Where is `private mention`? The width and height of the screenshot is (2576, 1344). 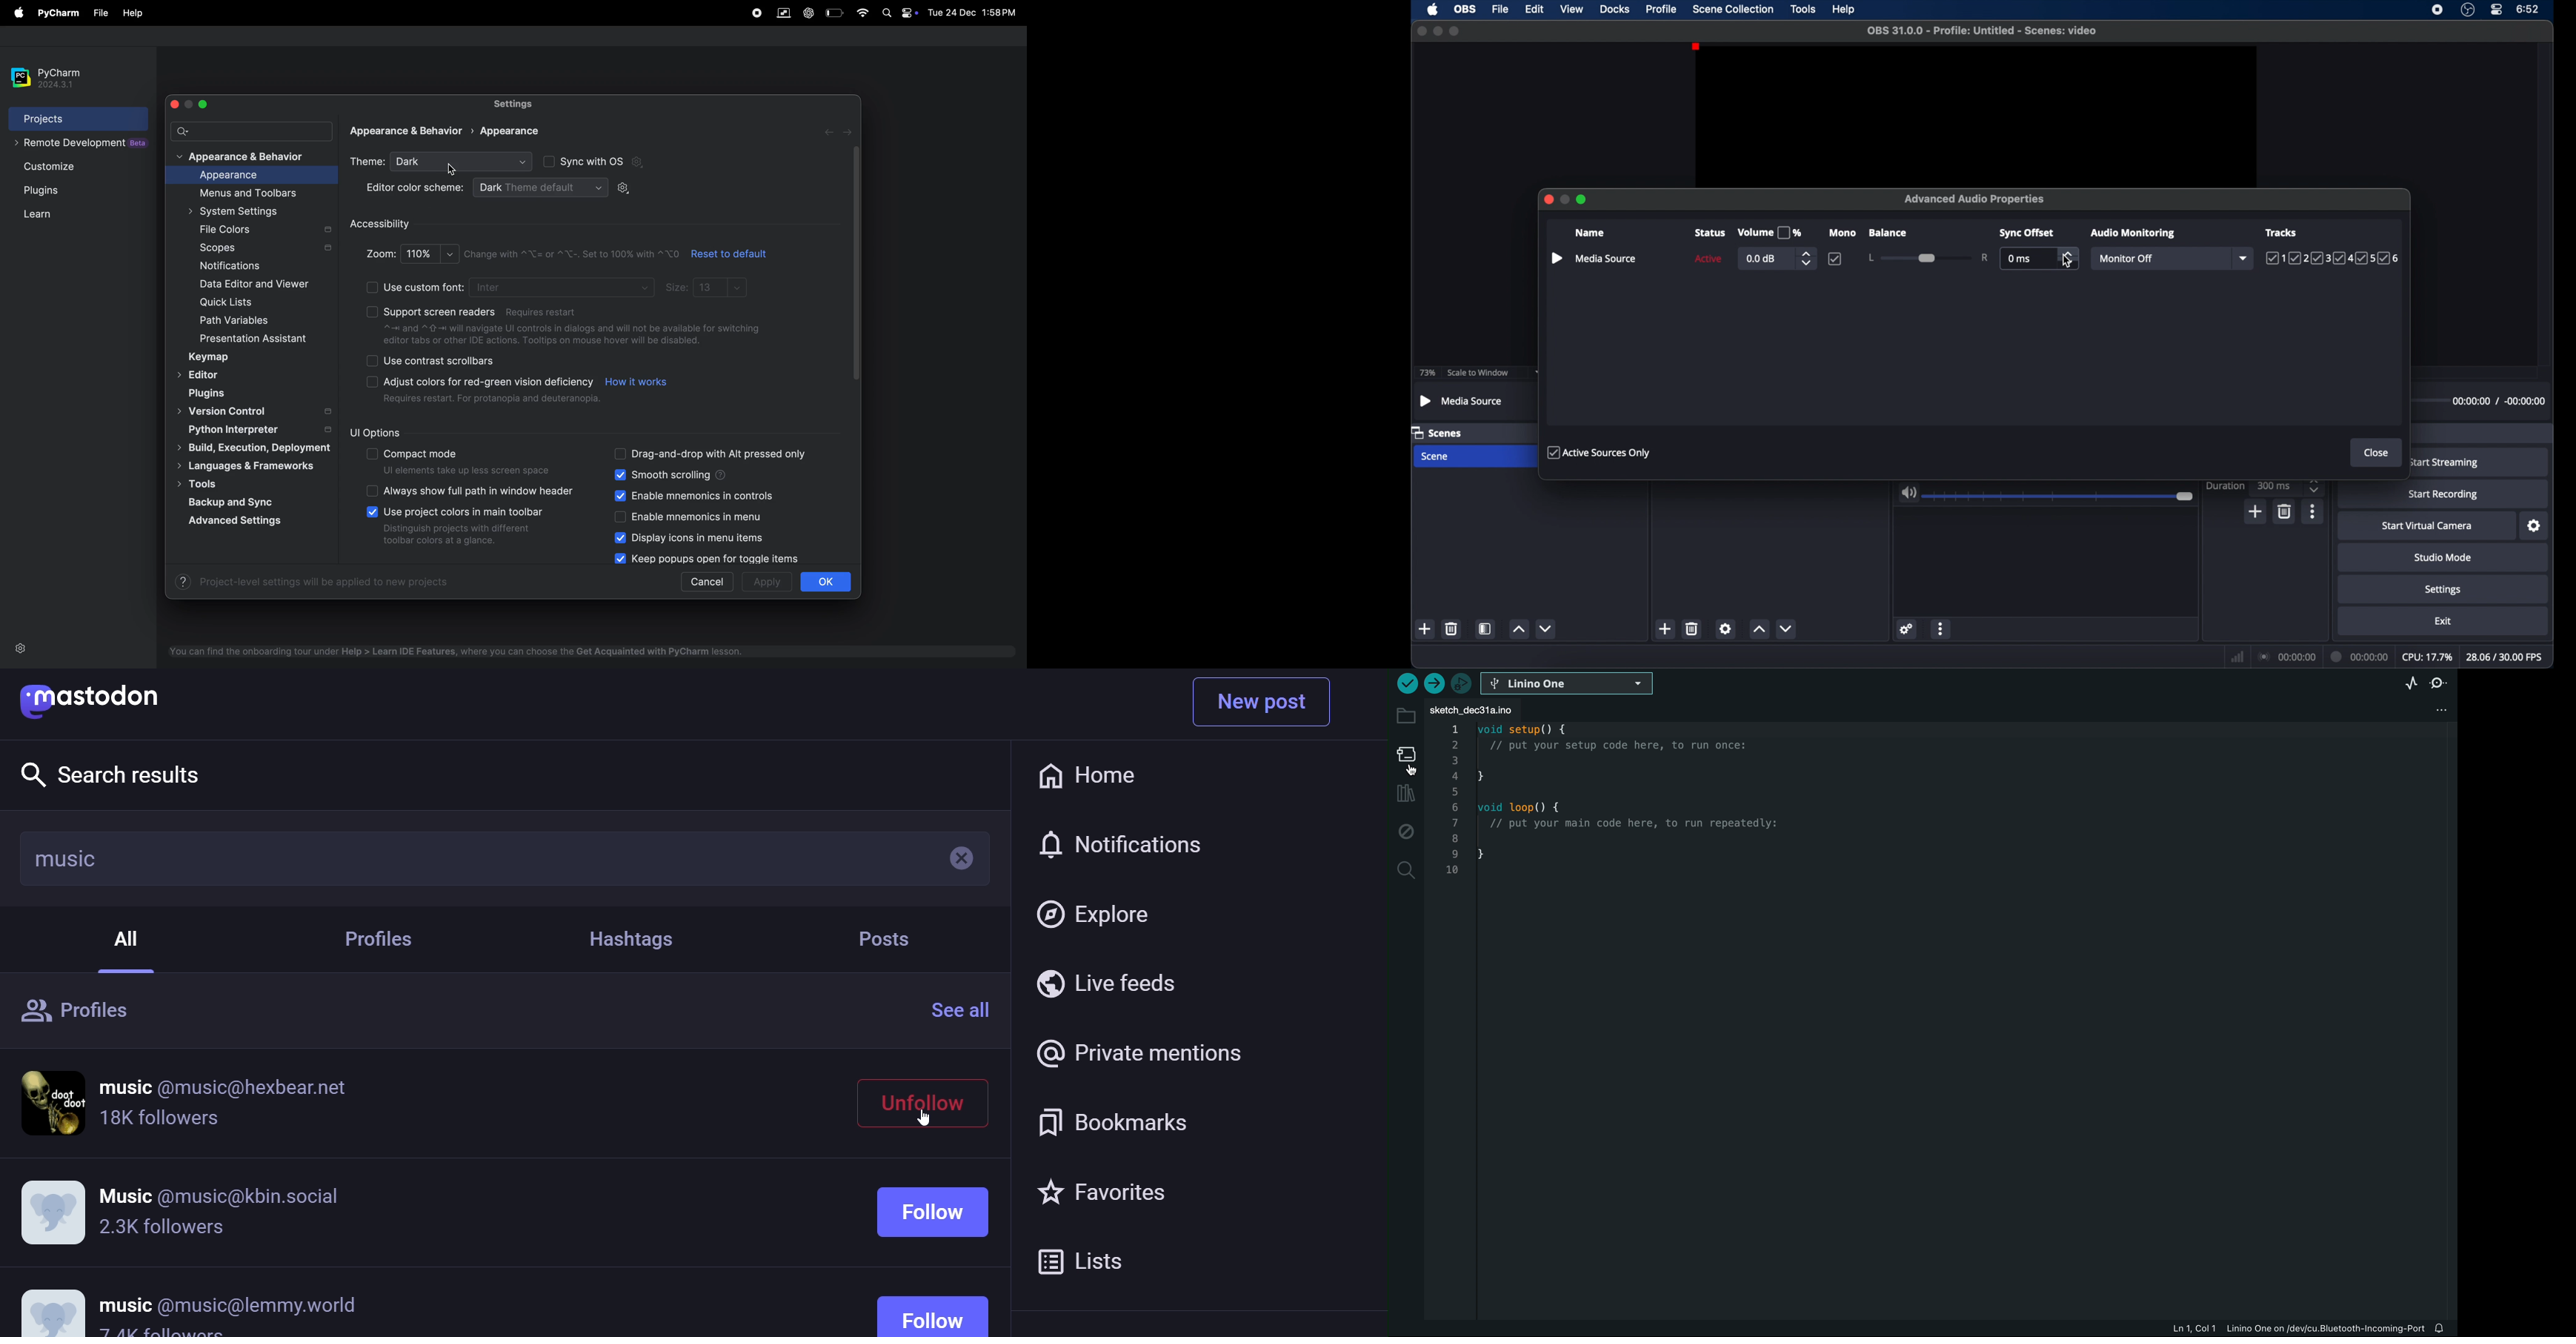 private mention is located at coordinates (1136, 1052).